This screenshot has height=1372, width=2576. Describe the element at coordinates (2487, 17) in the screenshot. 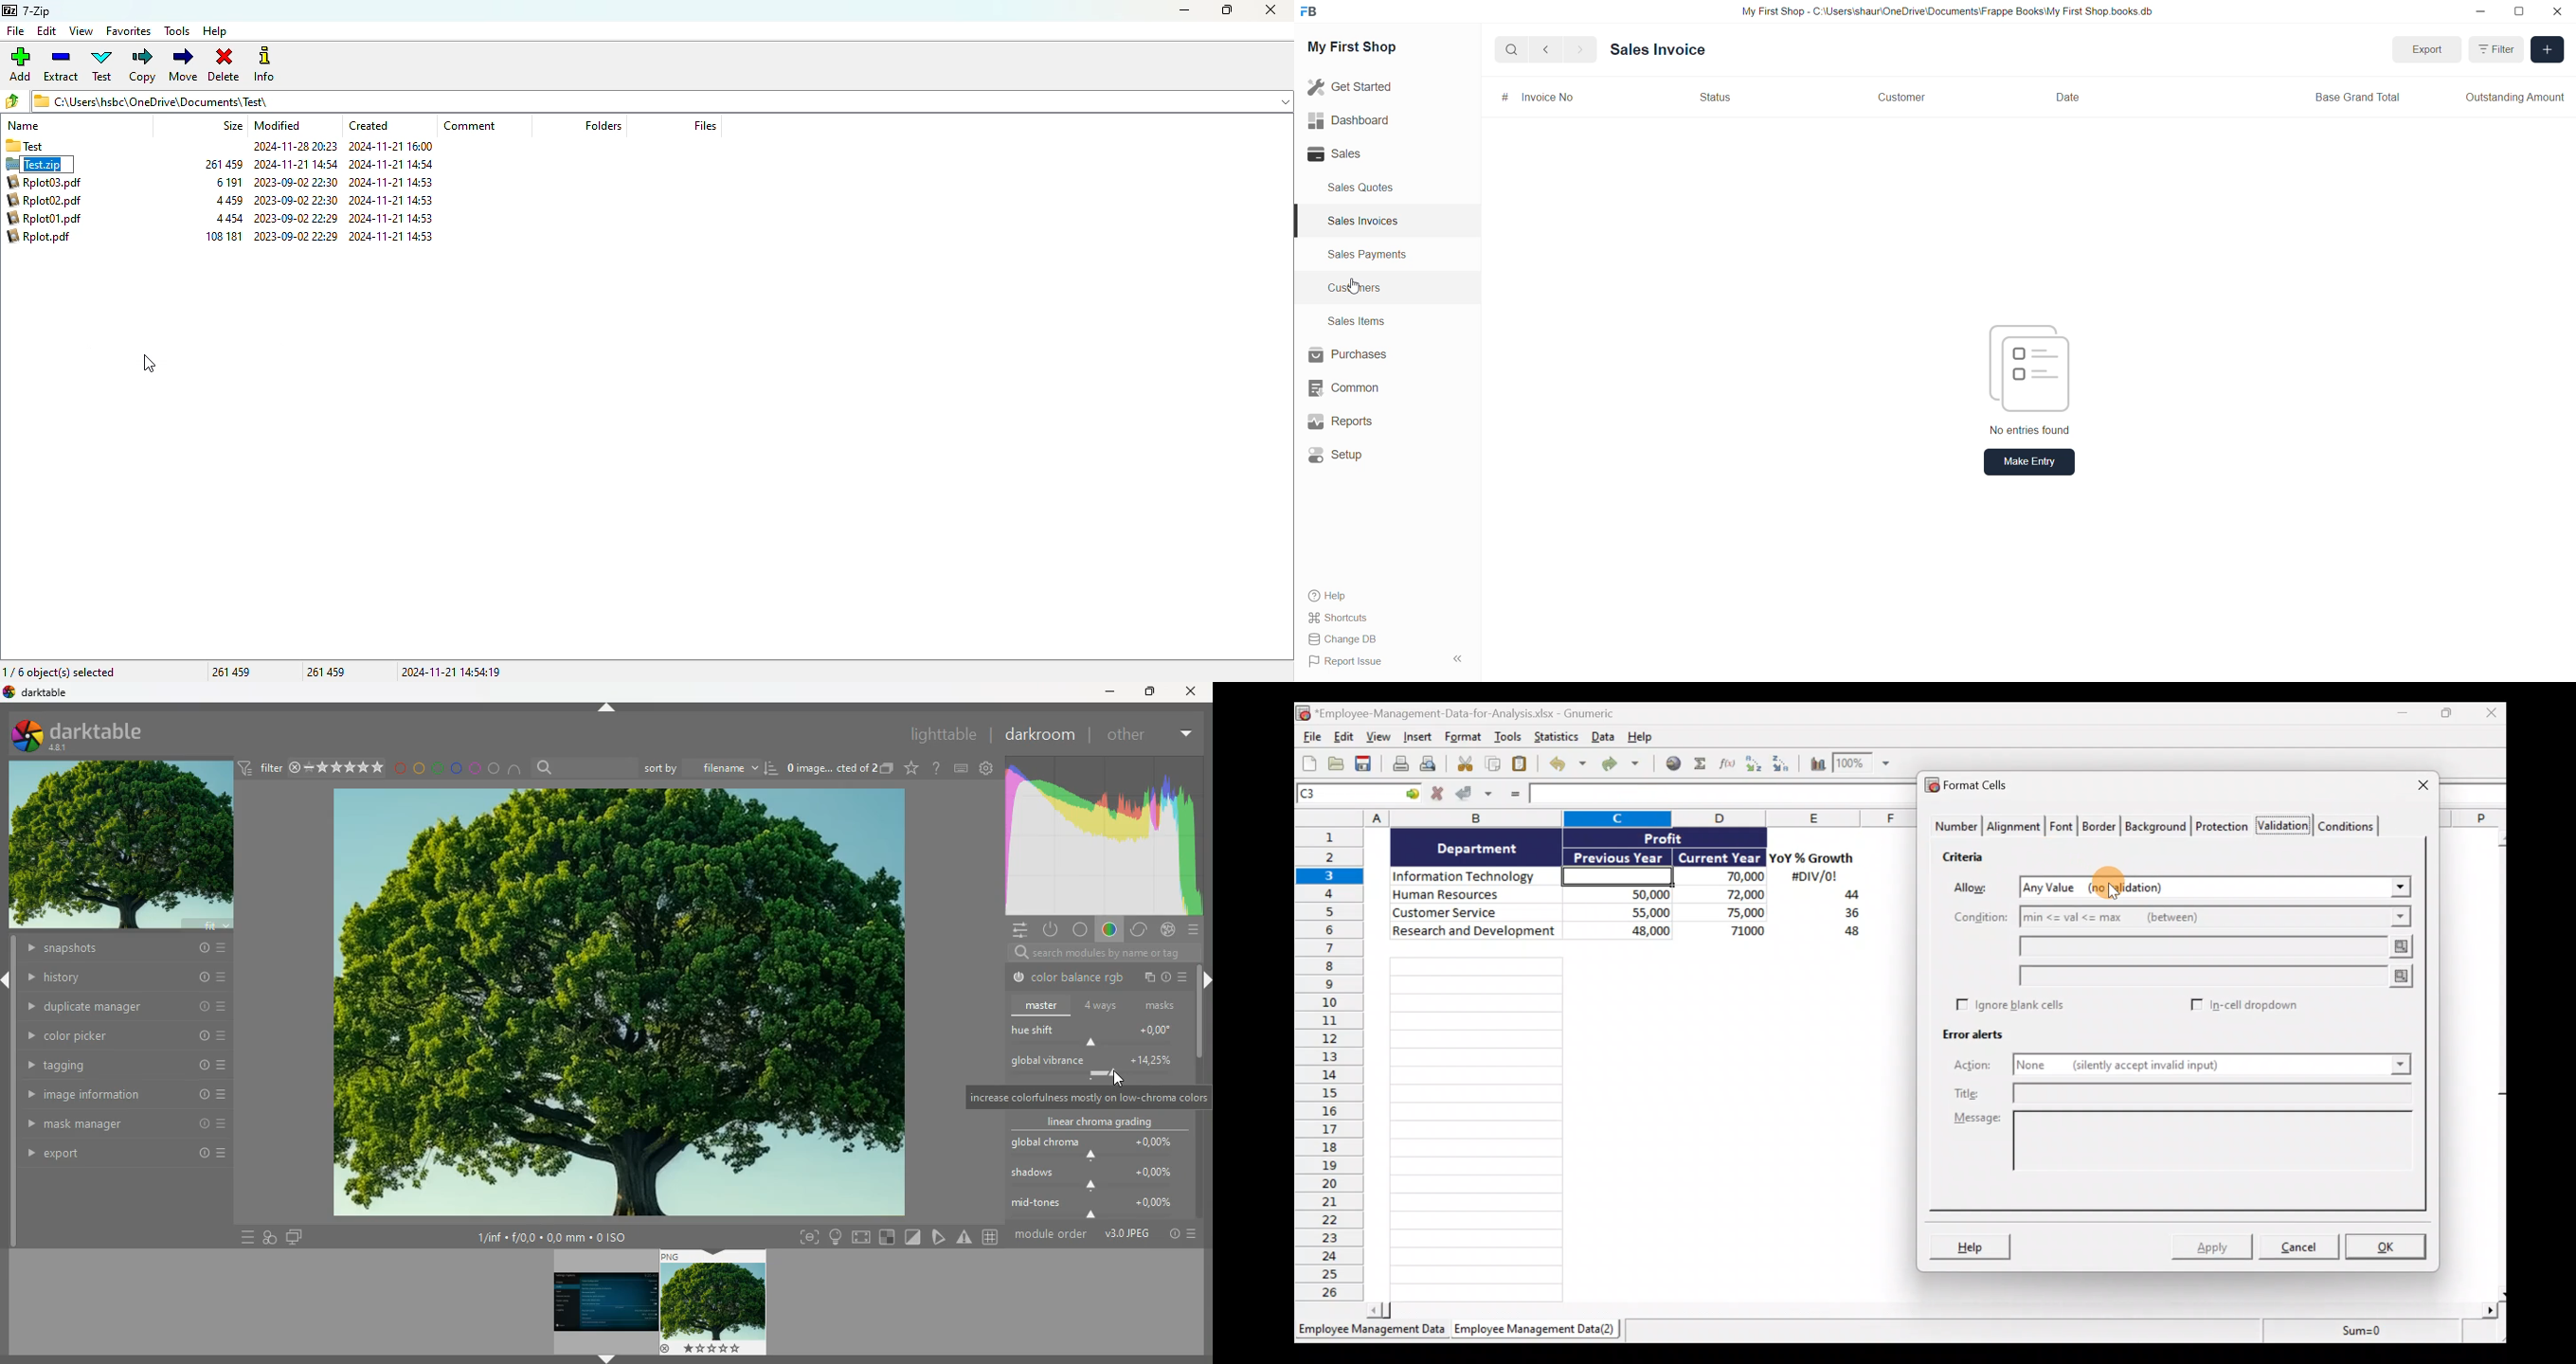

I see `minimize` at that location.